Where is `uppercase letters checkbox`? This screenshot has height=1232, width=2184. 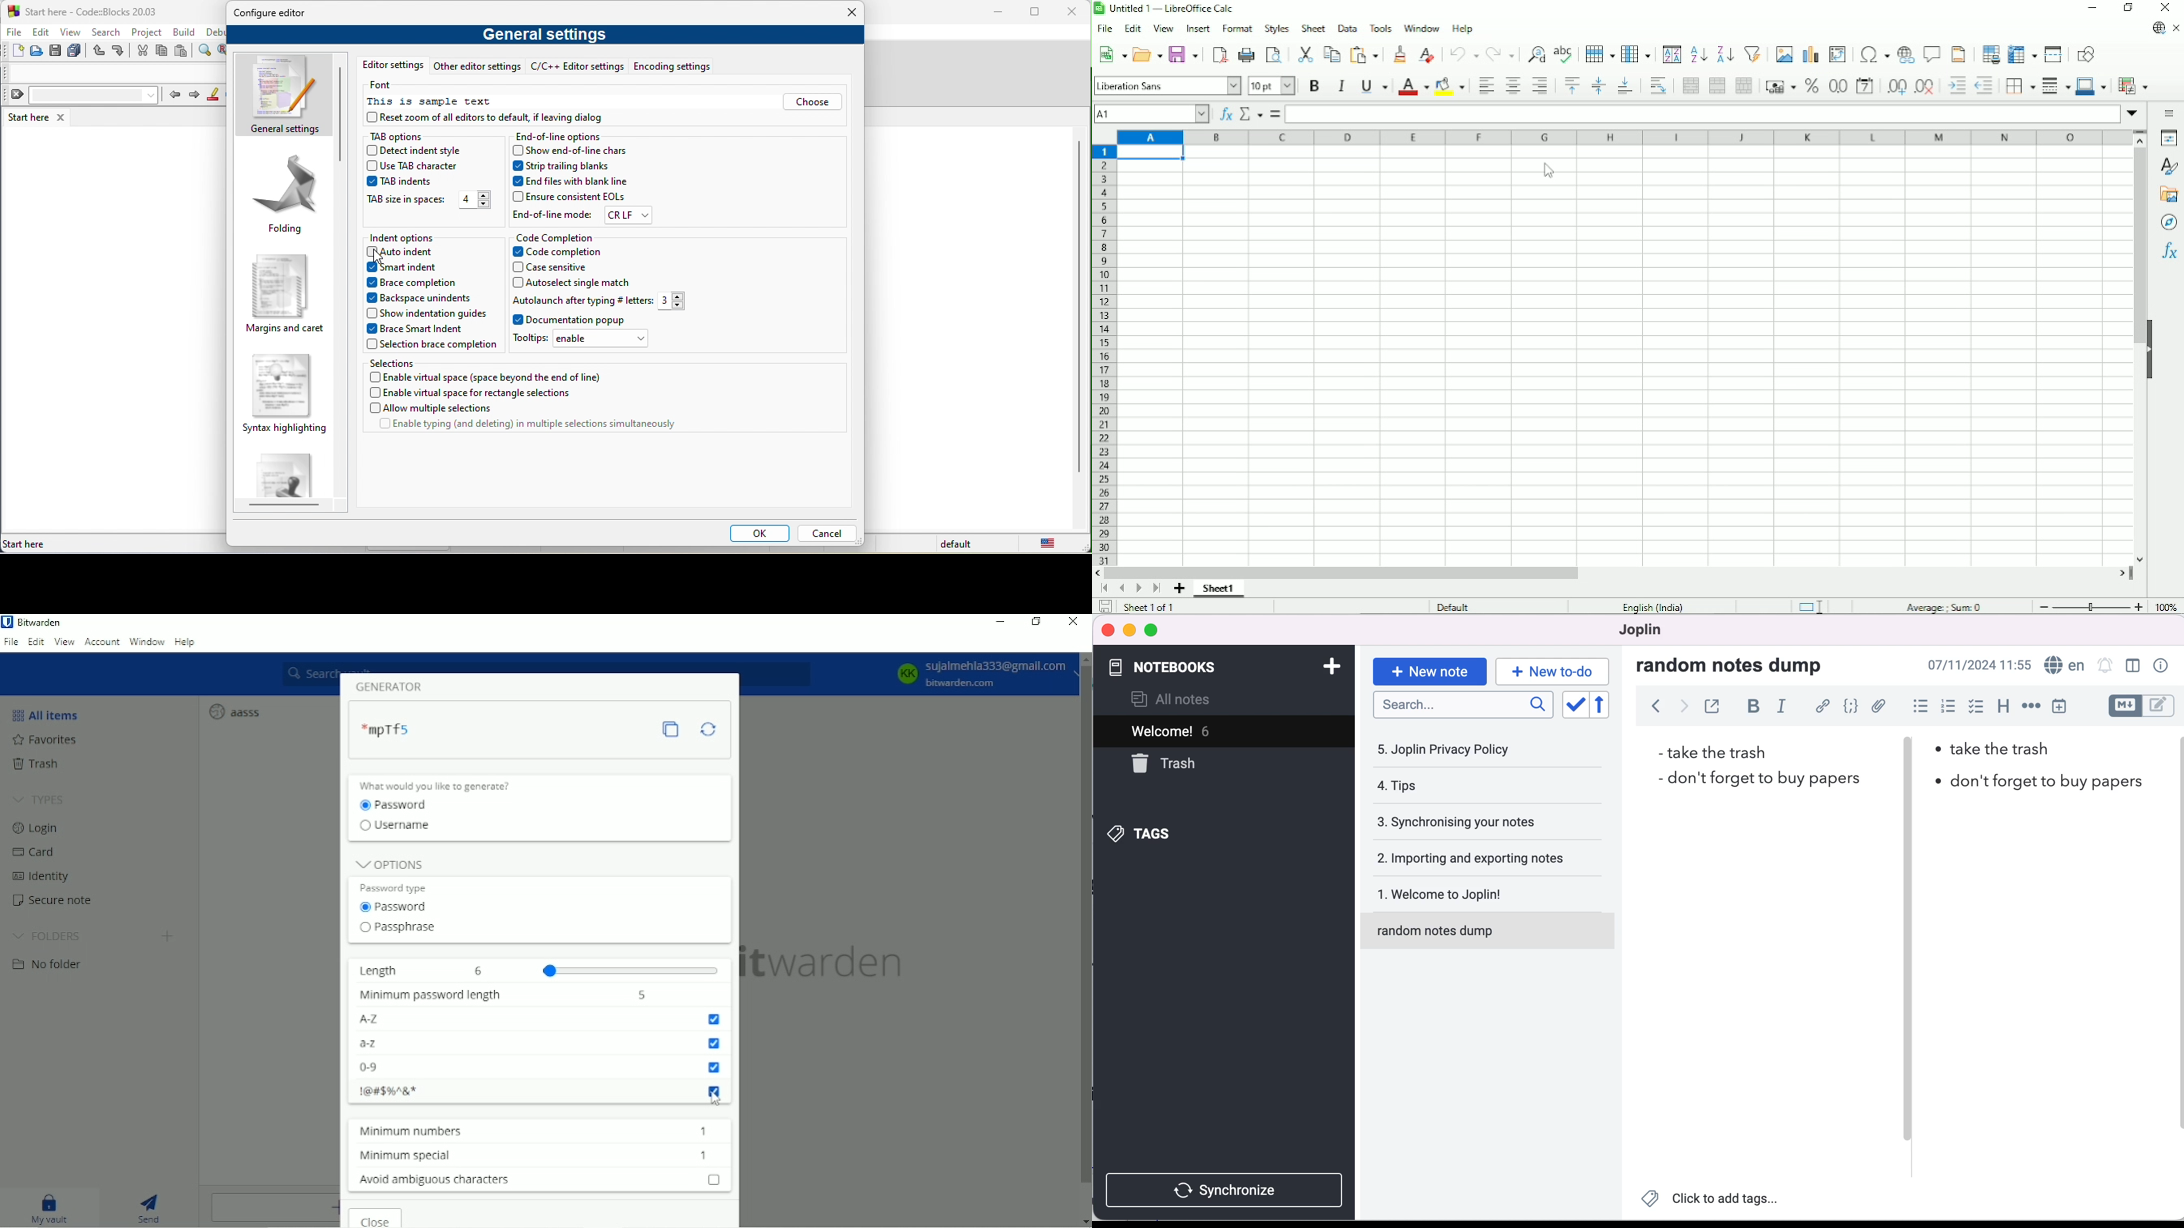
uppercase letters checkbox is located at coordinates (714, 1022).